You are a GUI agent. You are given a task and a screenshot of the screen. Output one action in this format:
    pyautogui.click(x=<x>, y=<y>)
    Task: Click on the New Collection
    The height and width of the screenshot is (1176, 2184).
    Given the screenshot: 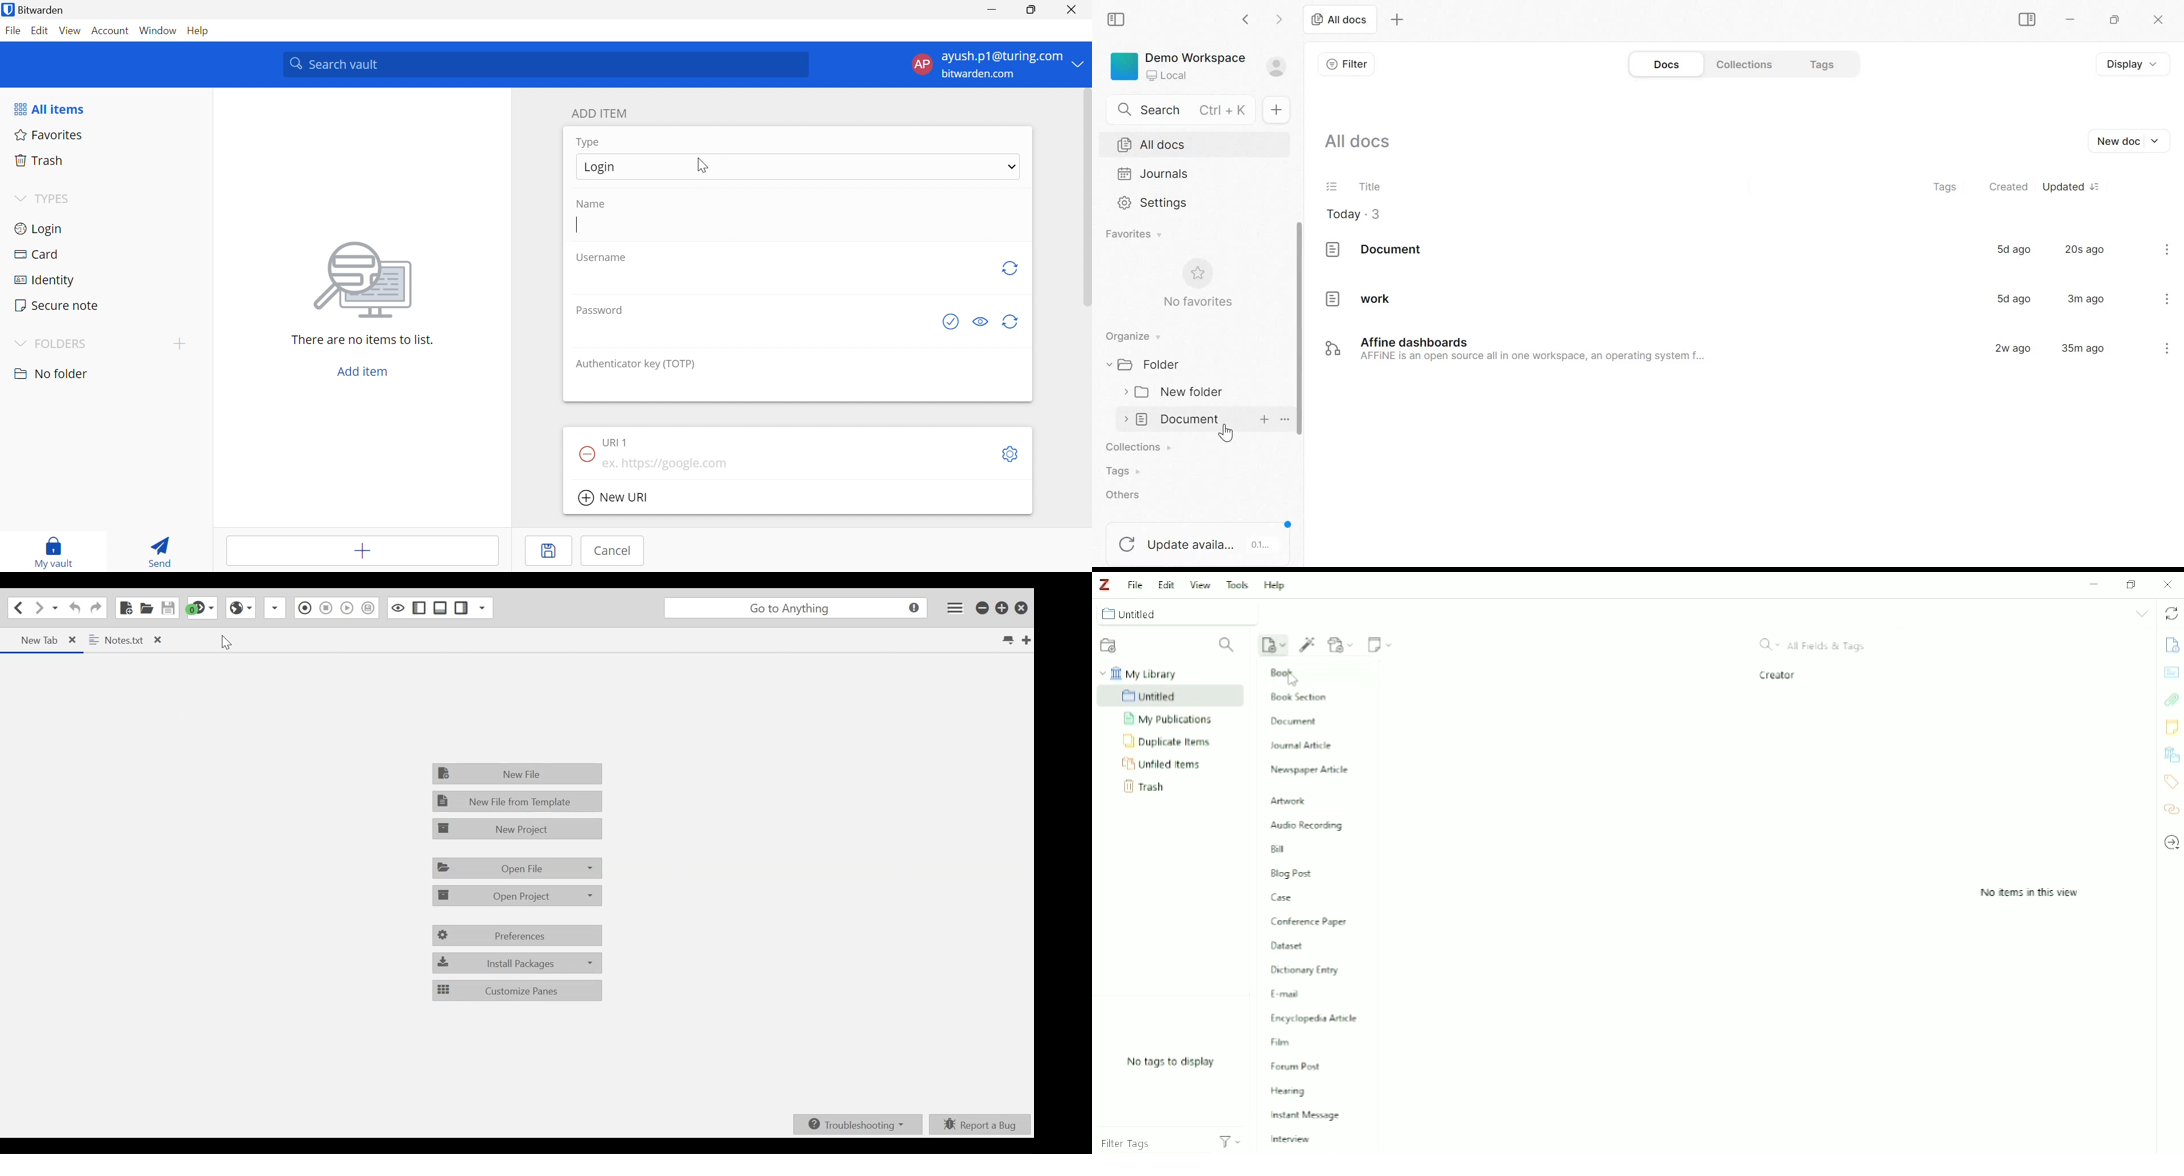 What is the action you would take?
    pyautogui.click(x=1110, y=646)
    